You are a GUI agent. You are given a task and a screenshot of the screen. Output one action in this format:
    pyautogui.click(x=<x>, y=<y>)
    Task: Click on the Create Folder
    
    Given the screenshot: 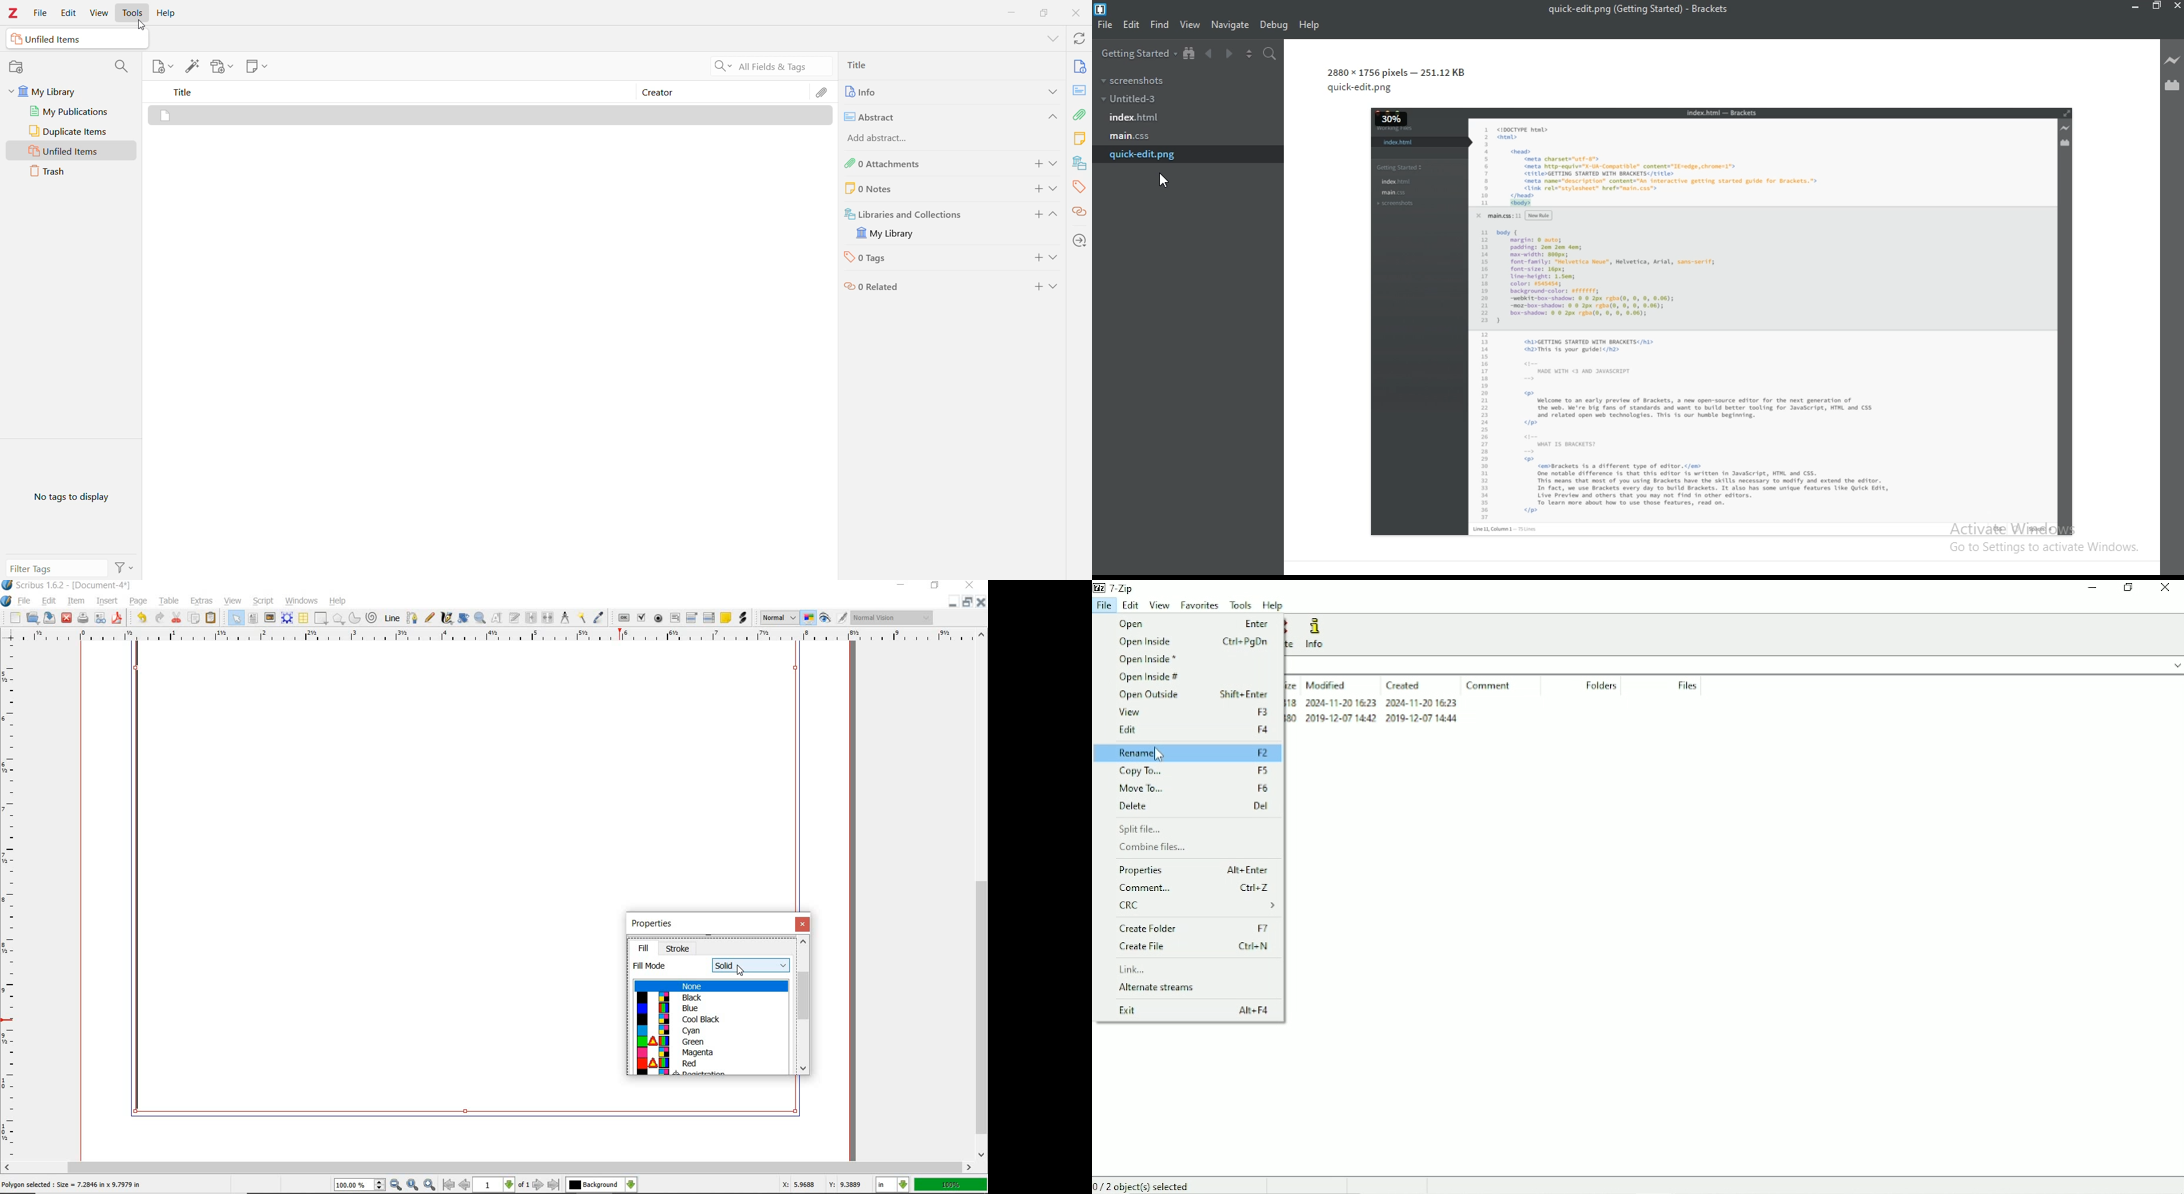 What is the action you would take?
    pyautogui.click(x=1193, y=928)
    